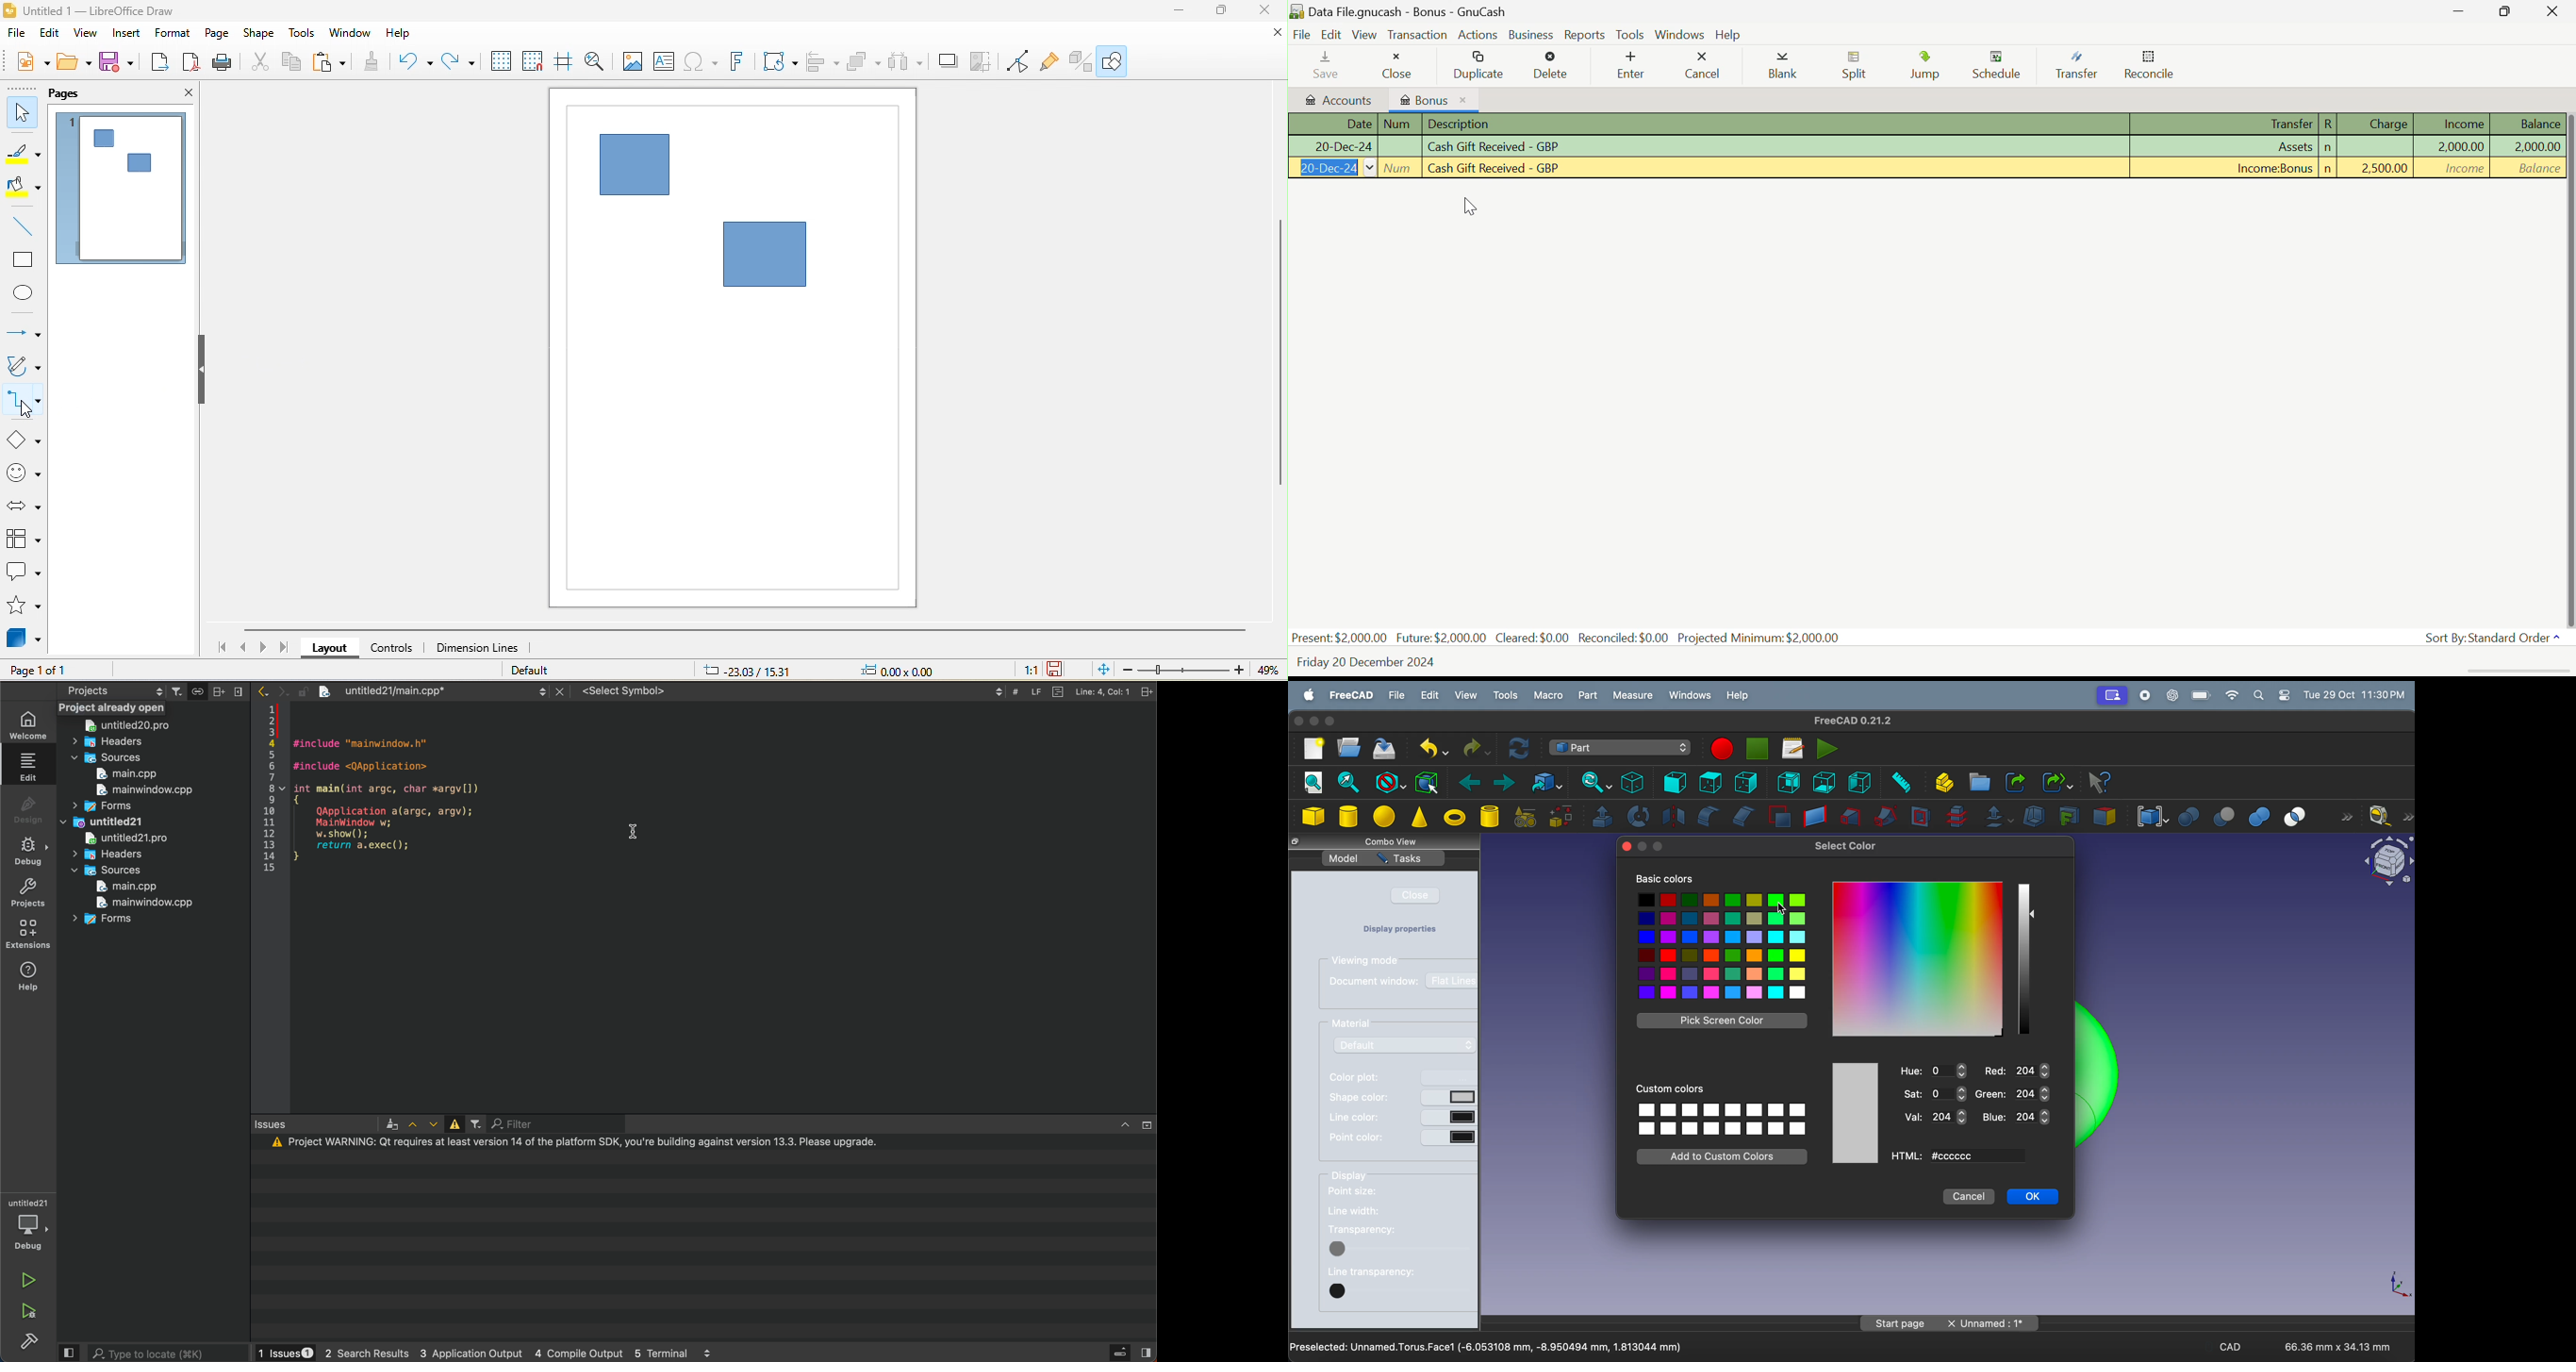 The width and height of the screenshot is (2576, 1372). Describe the element at coordinates (1301, 34) in the screenshot. I see `File` at that location.